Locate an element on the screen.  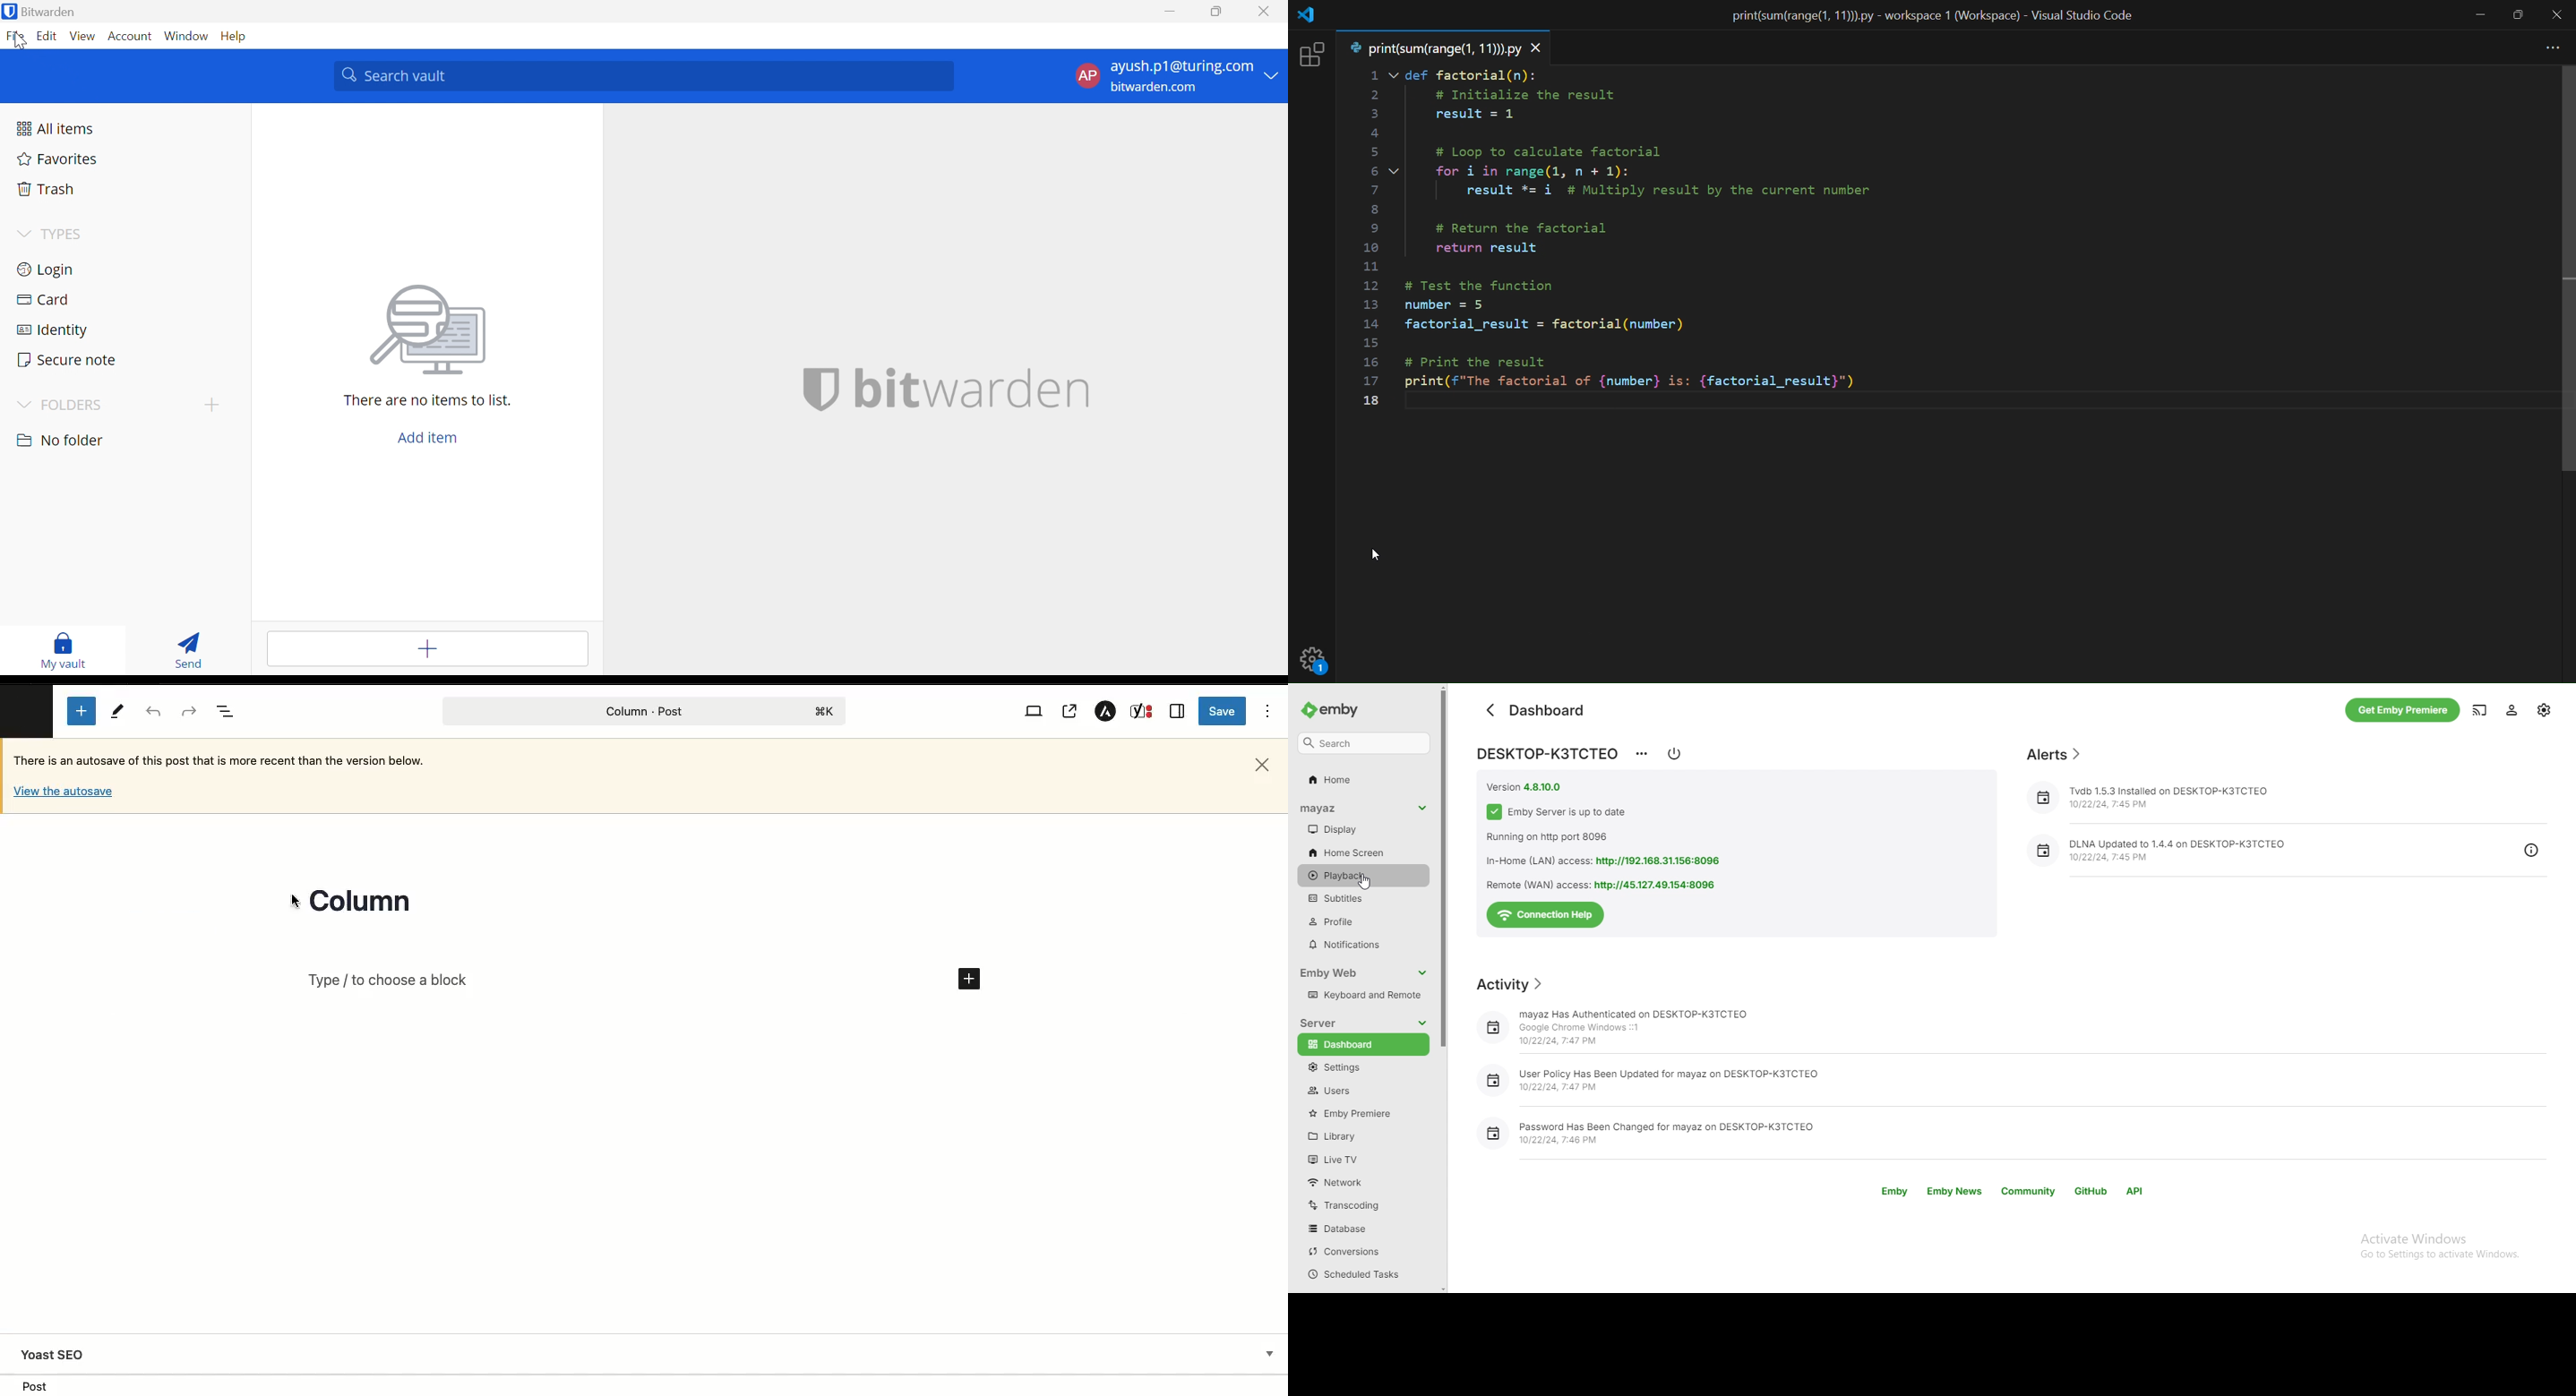
FOLDERS is located at coordinates (76, 406).